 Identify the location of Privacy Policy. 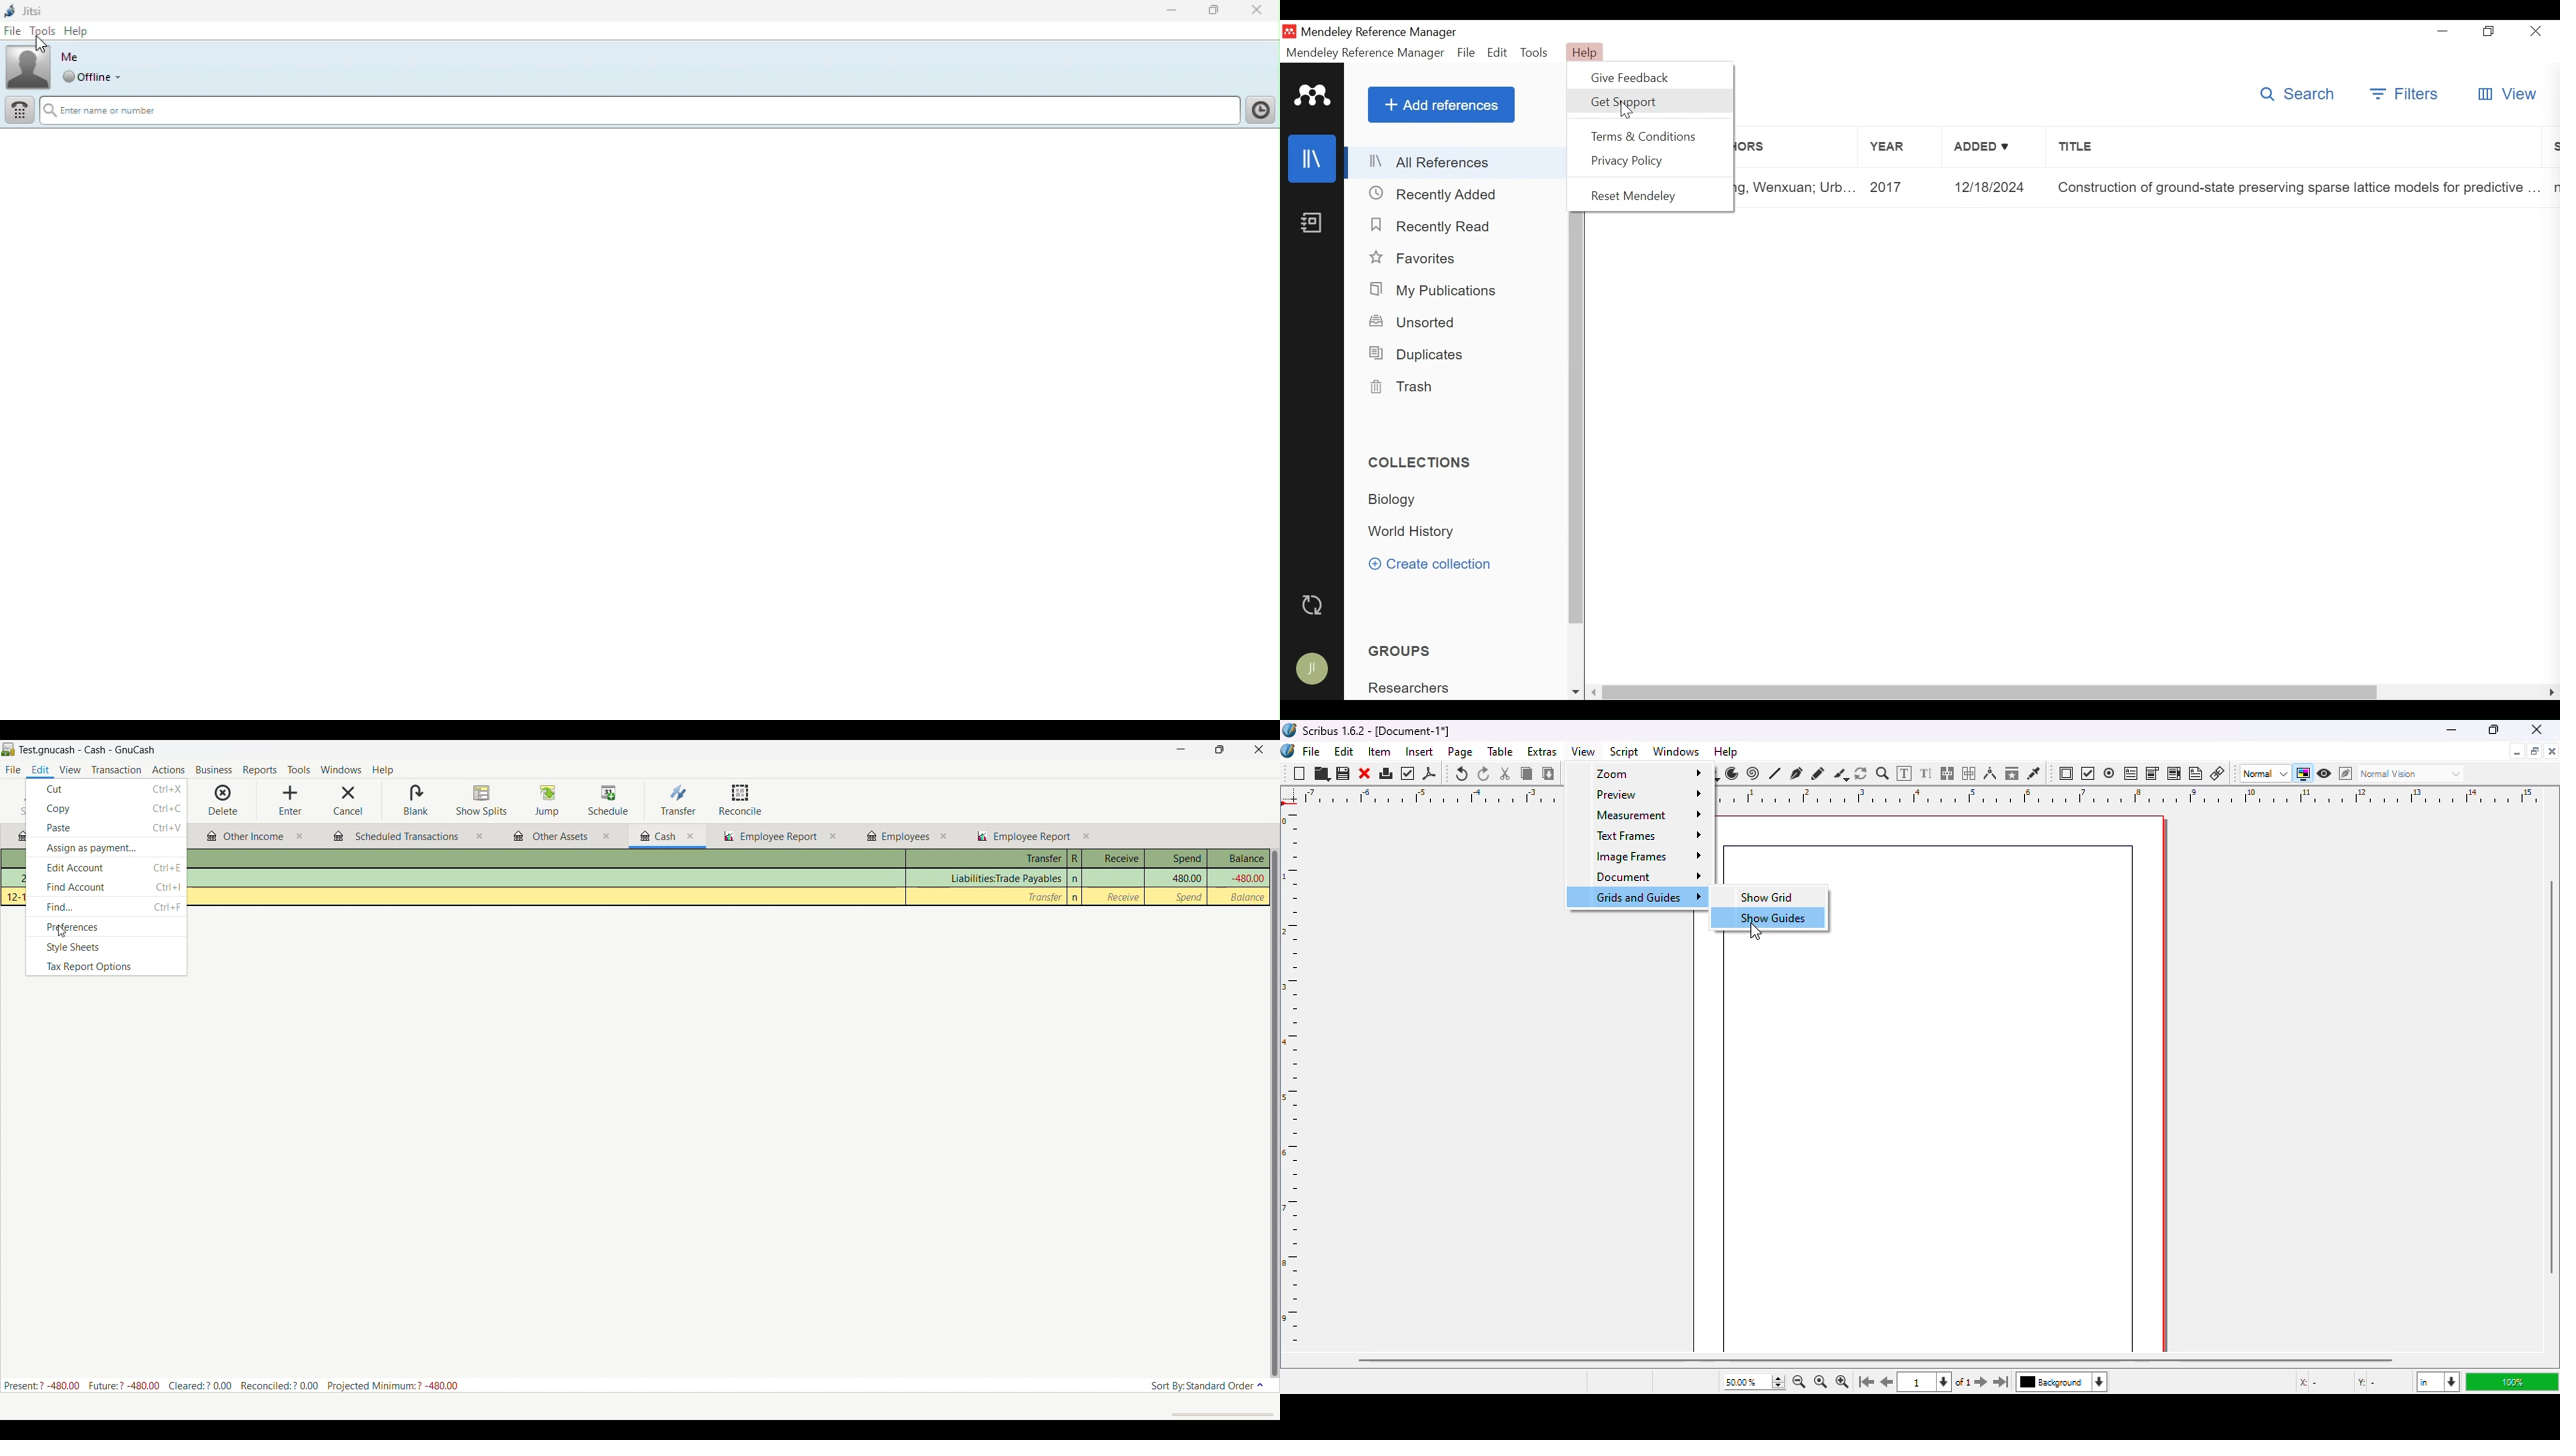
(1633, 161).